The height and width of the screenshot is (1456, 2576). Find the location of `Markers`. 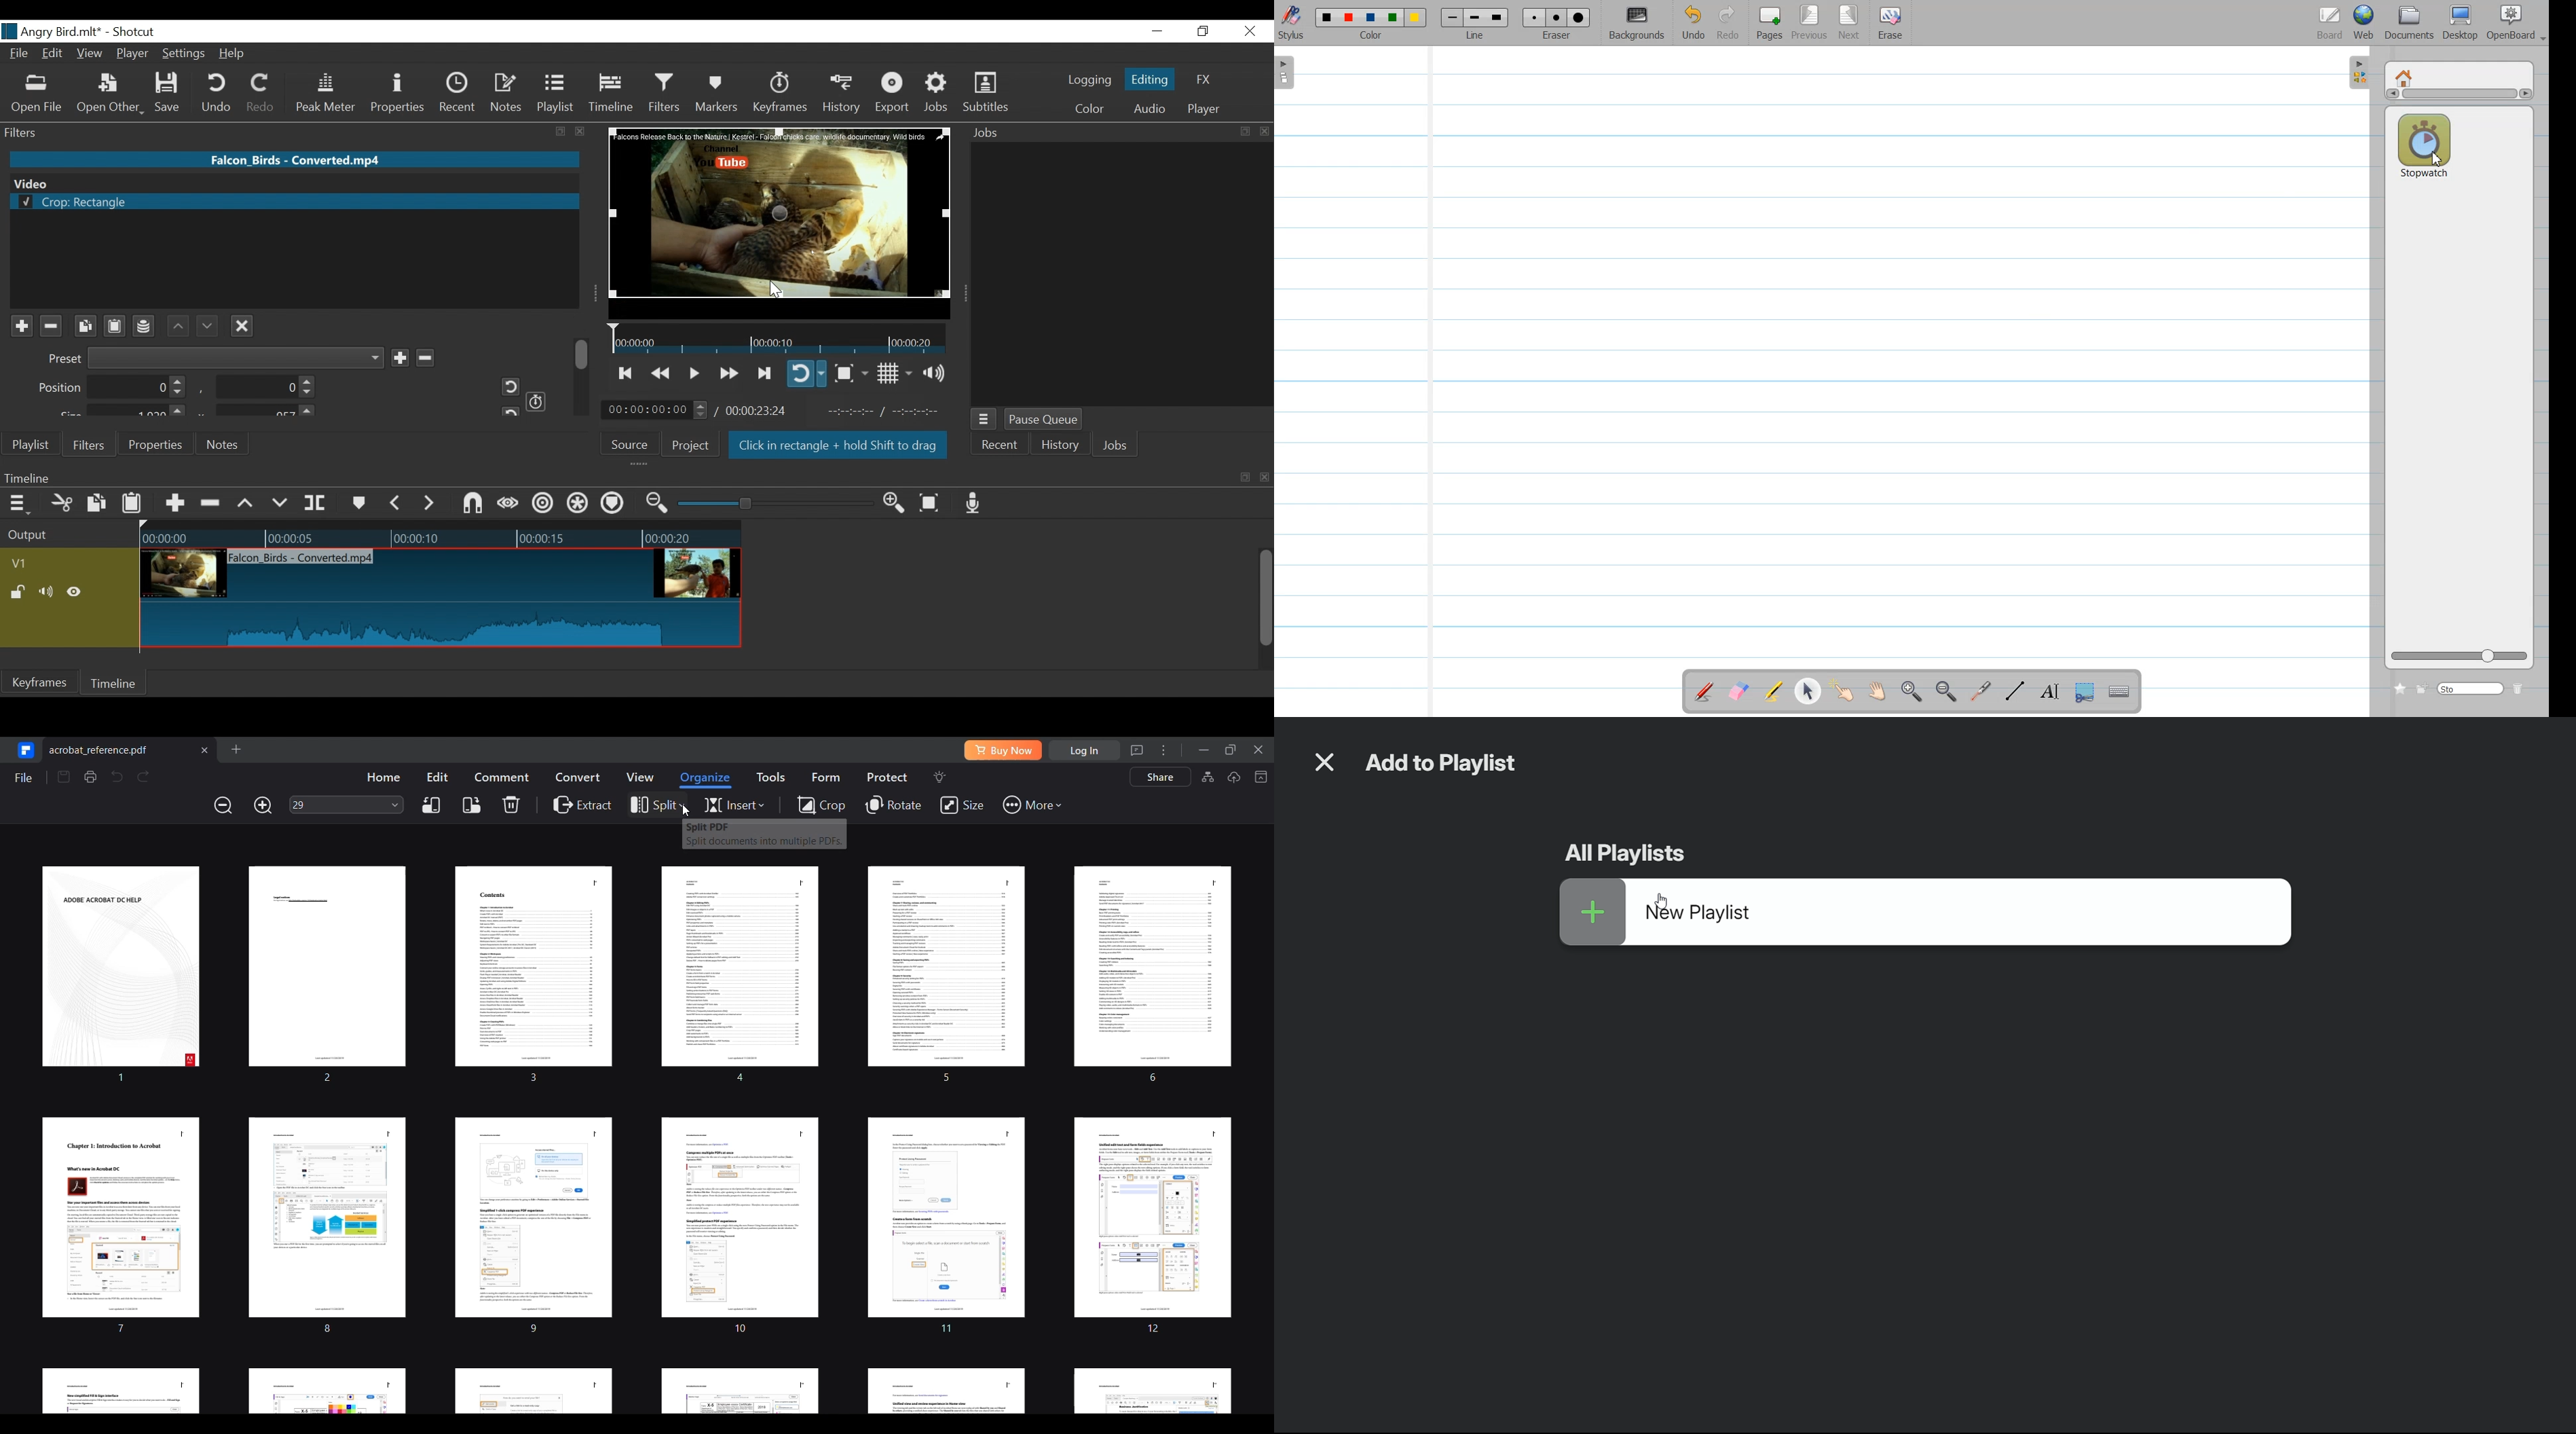

Markers is located at coordinates (358, 503).